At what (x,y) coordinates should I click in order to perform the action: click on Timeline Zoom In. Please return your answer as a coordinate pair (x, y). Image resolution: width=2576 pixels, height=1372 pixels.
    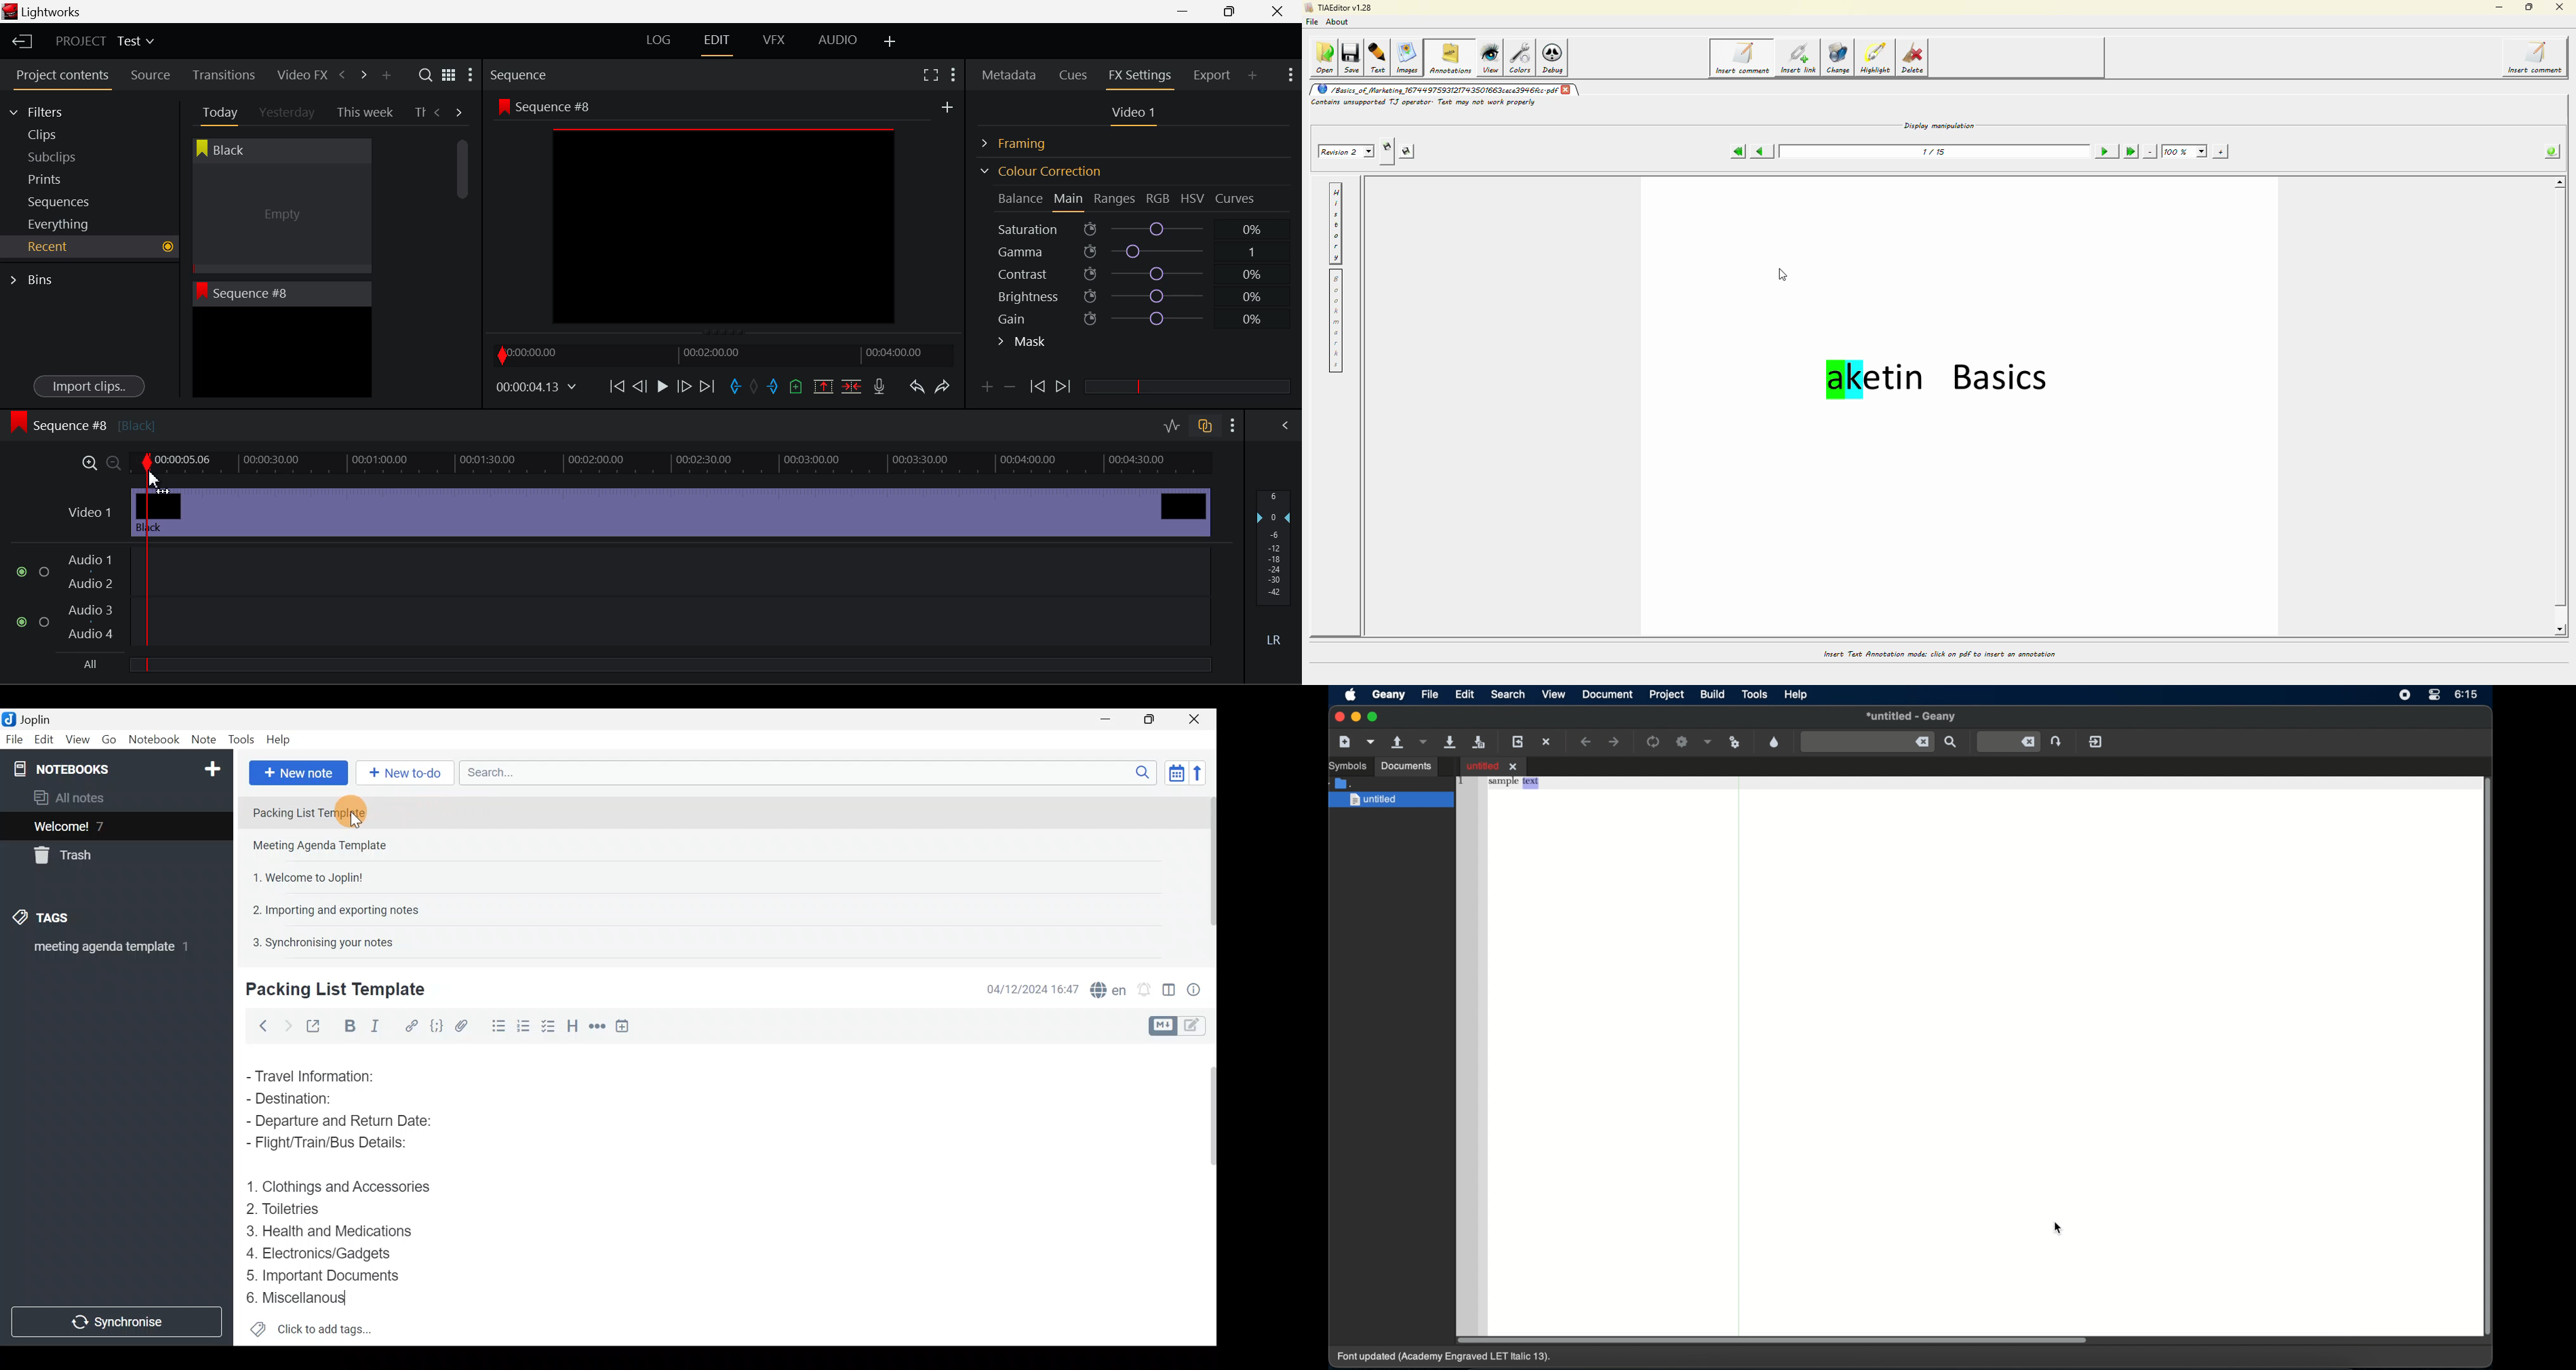
    Looking at the image, I should click on (87, 463).